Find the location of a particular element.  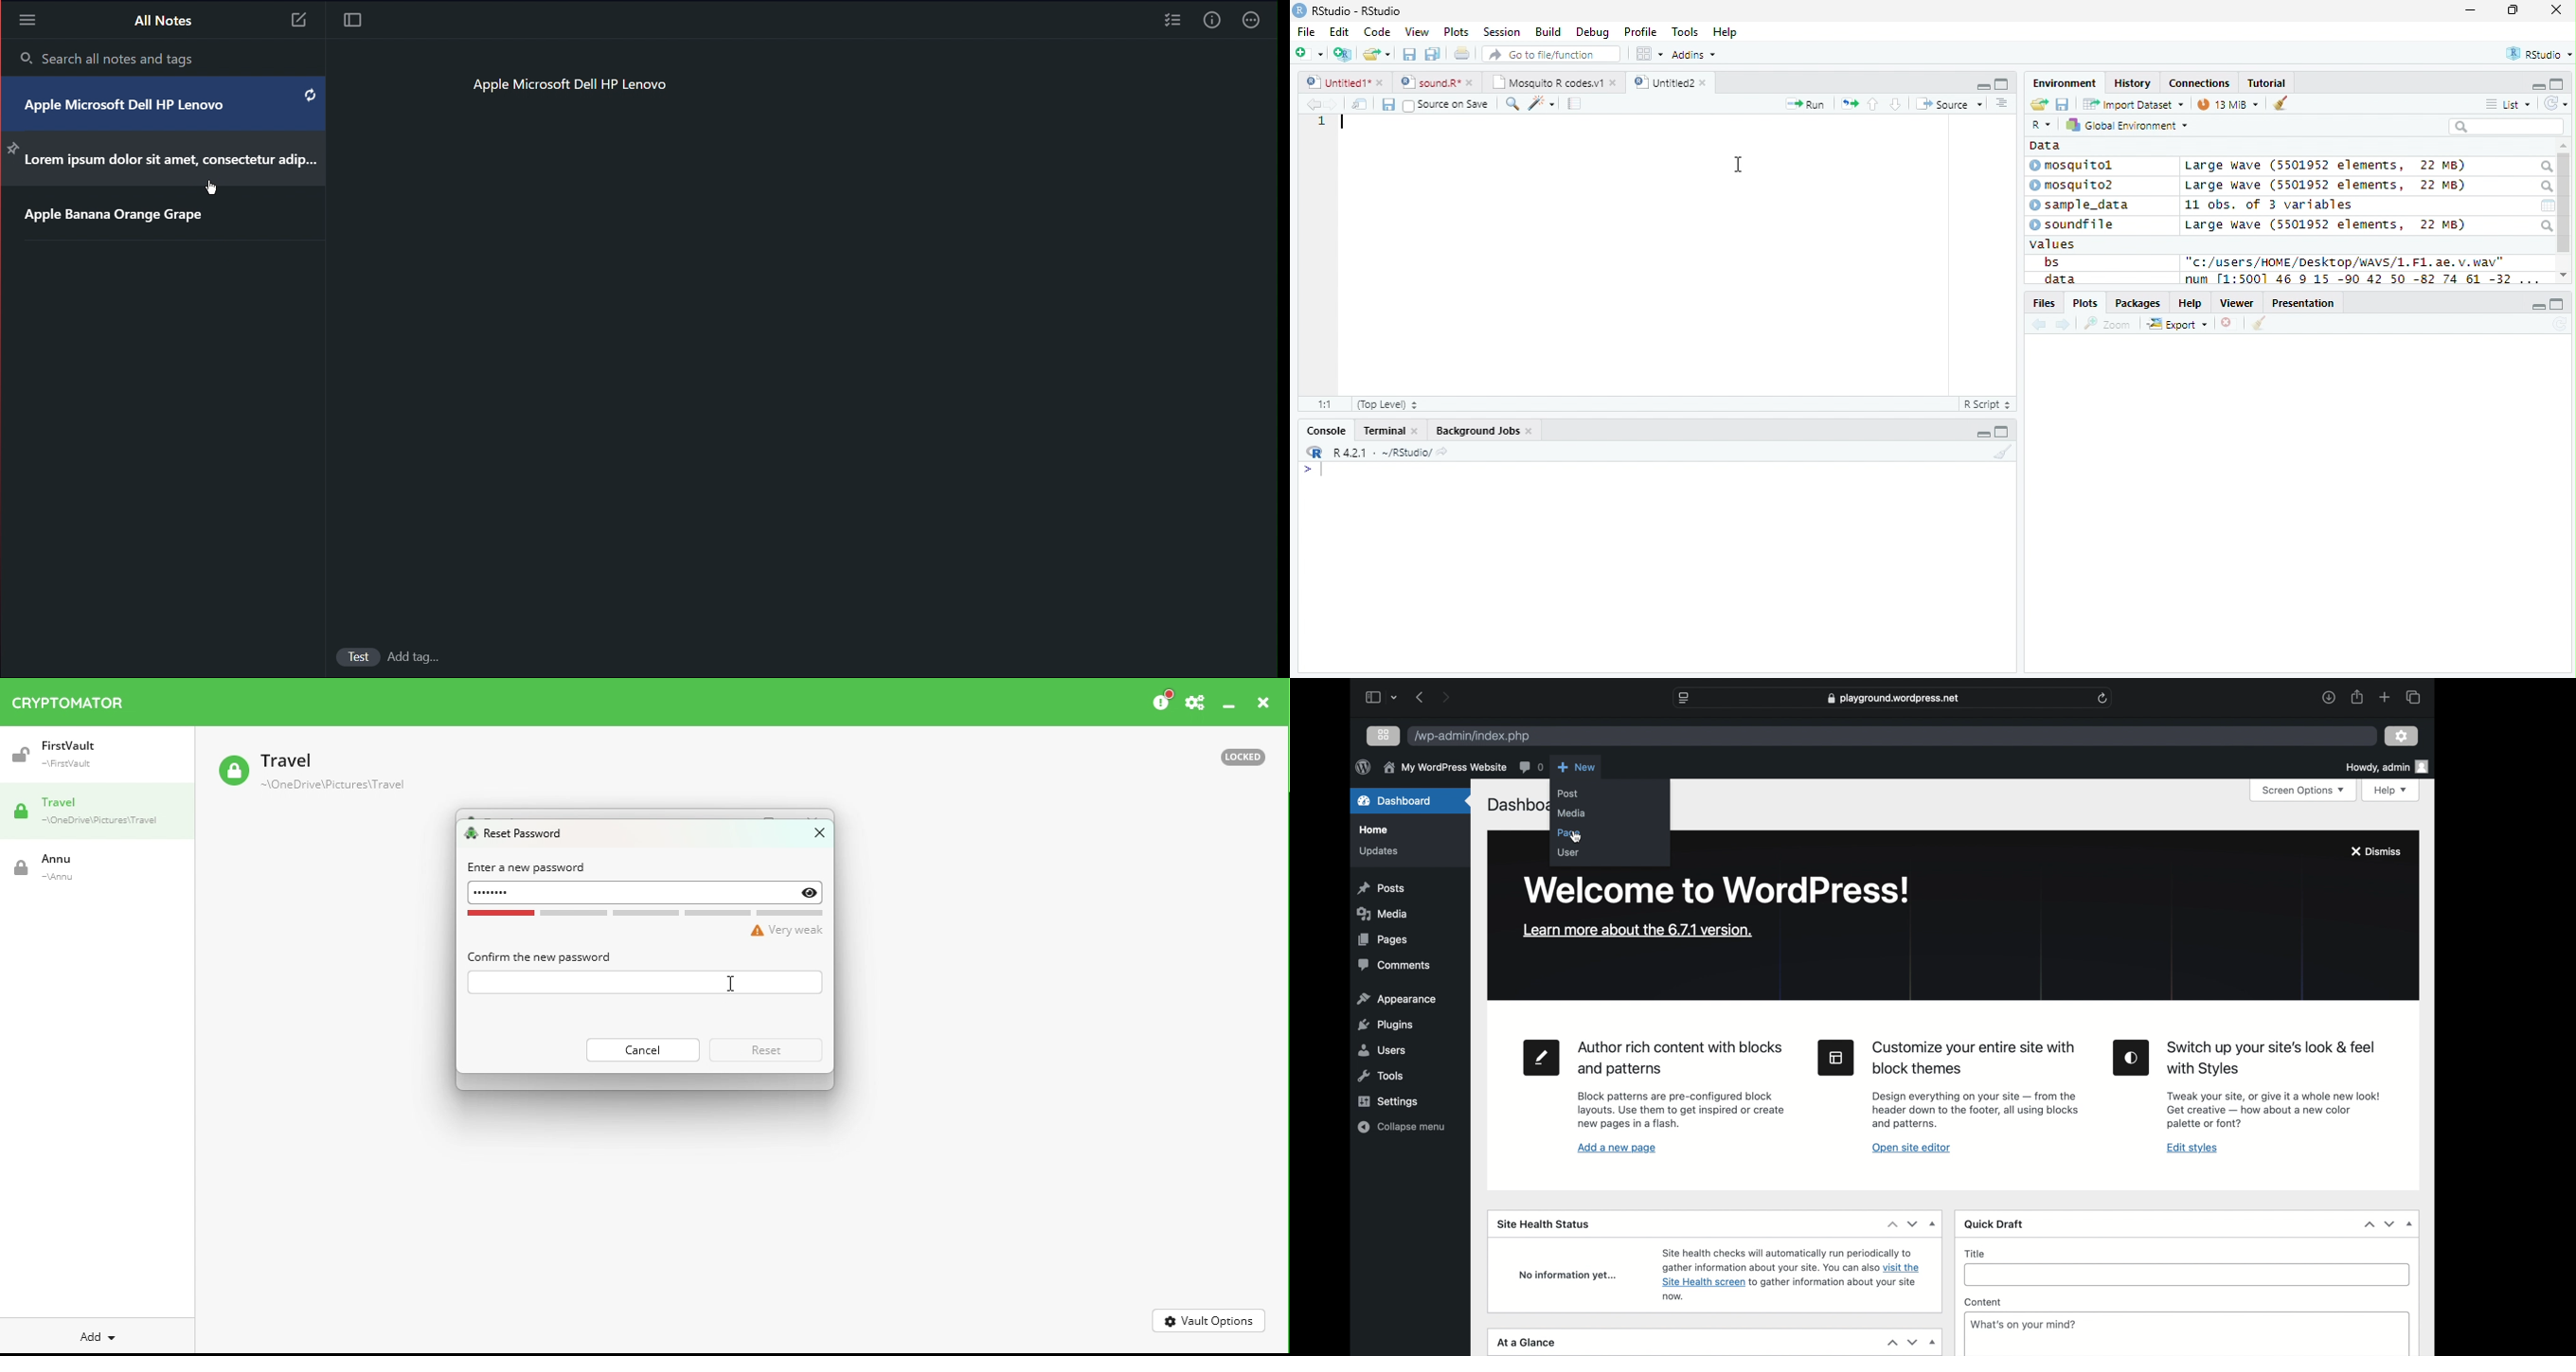

Logo is located at coordinates (1300, 10).